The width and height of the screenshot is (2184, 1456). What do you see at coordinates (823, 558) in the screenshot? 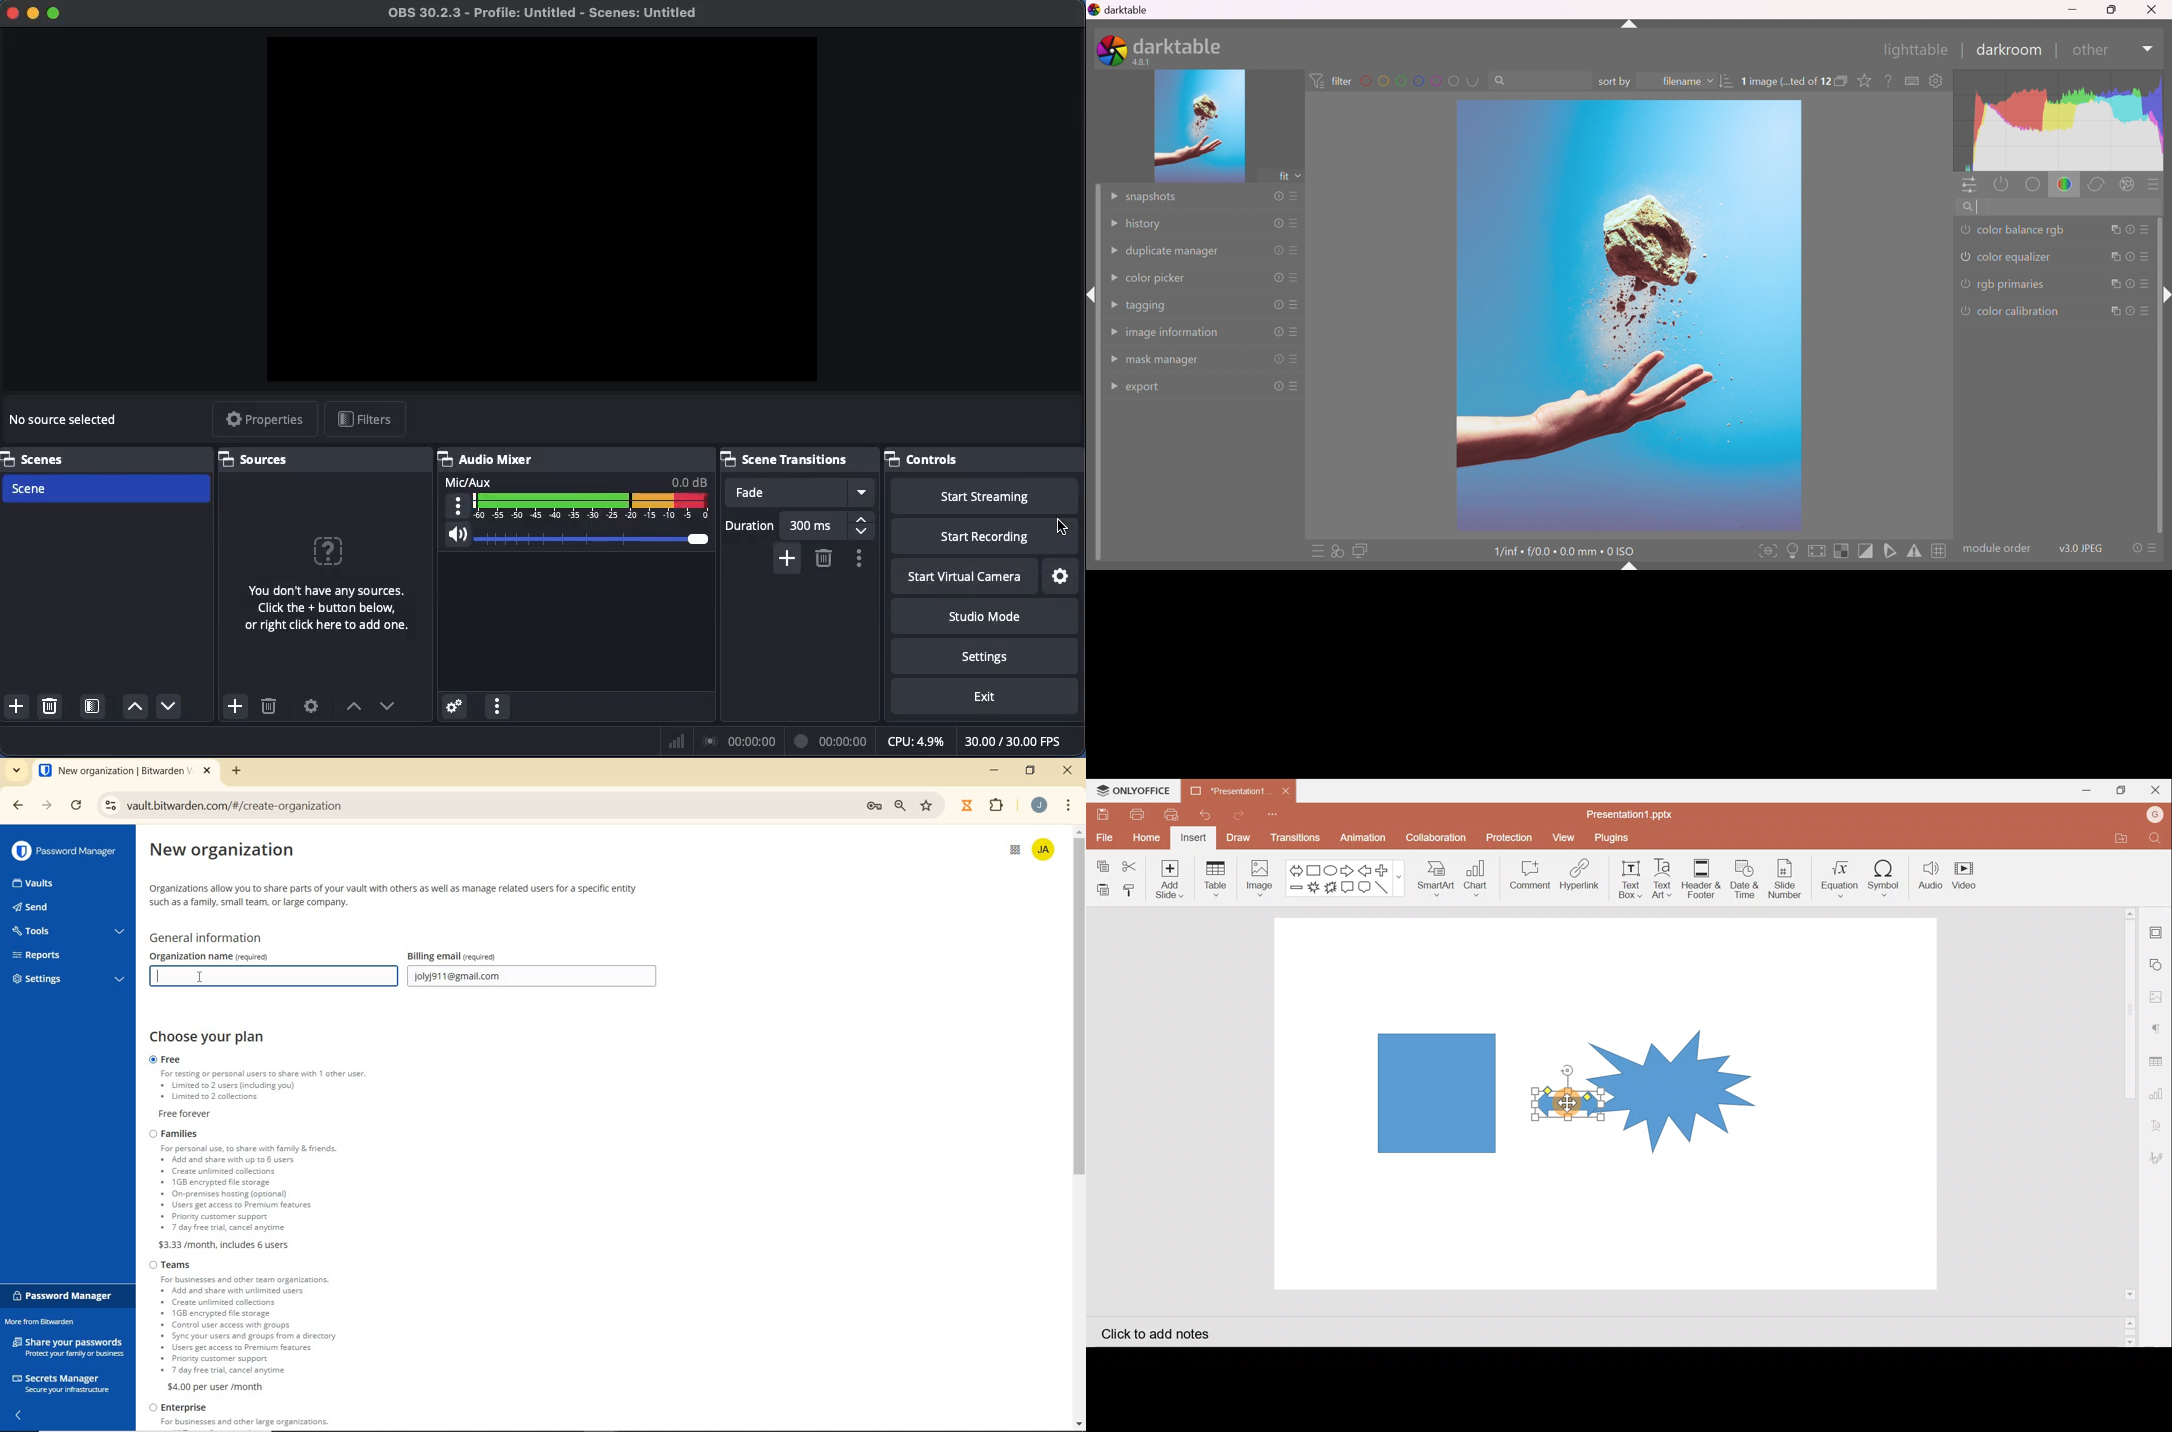
I see `Delete` at bounding box center [823, 558].